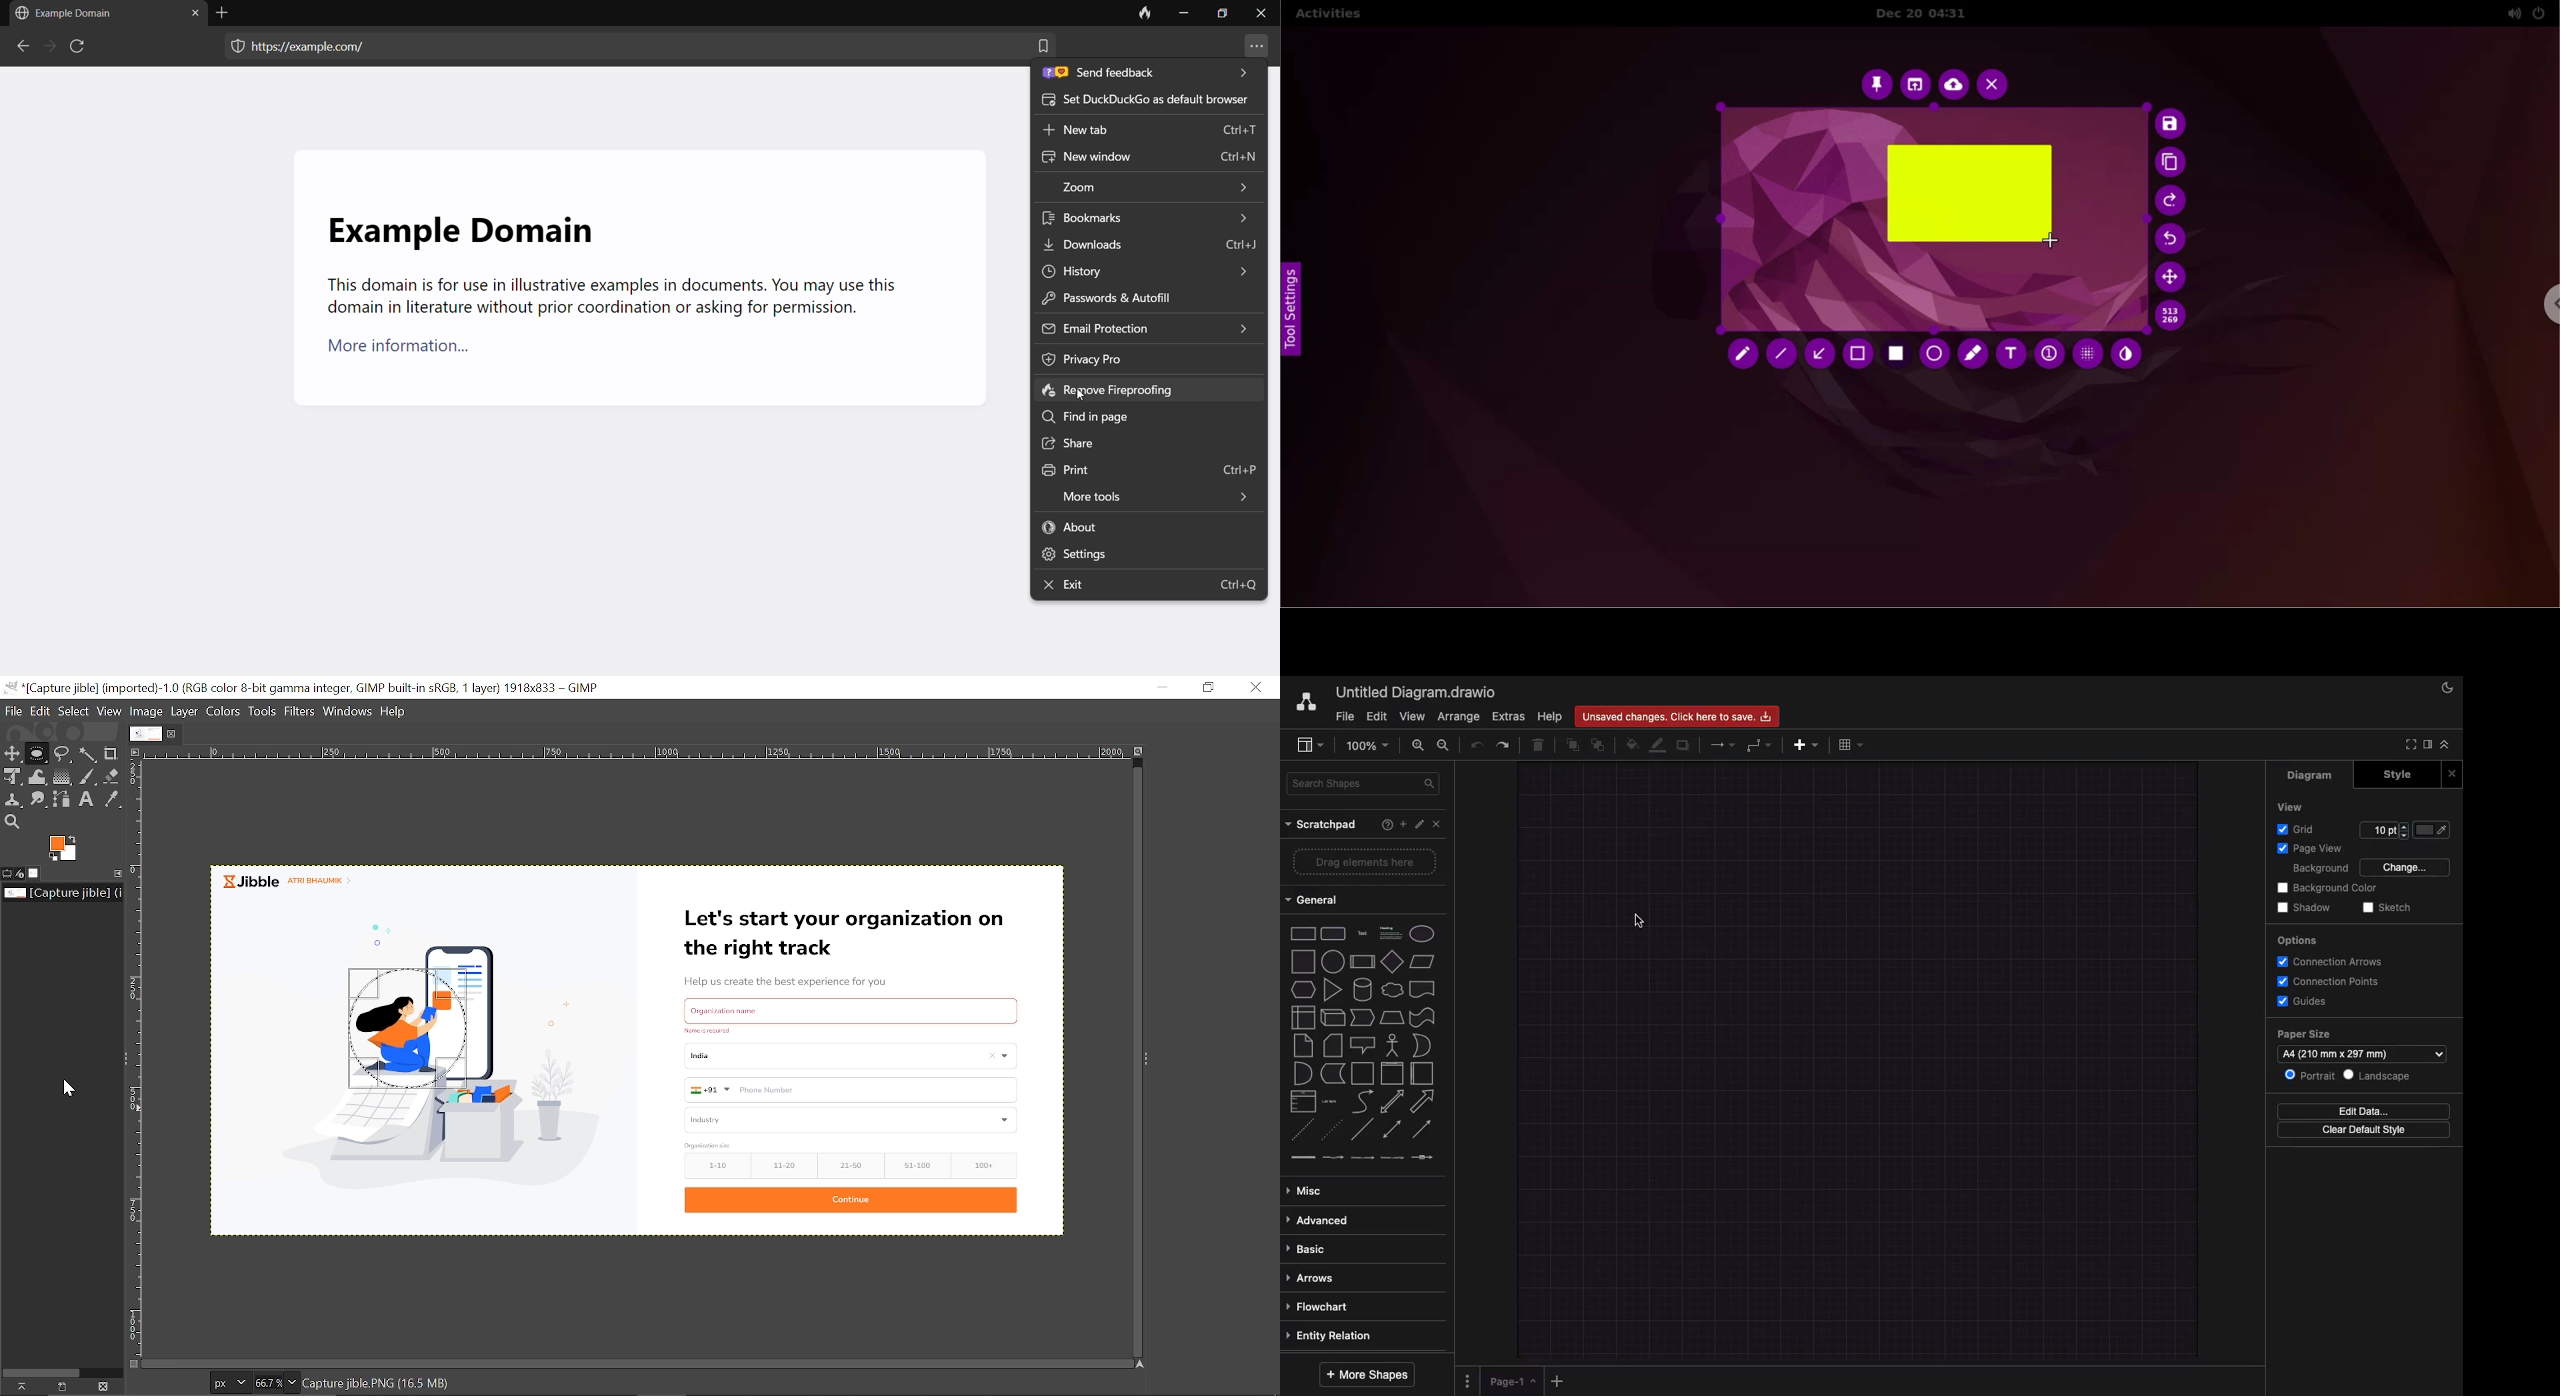  Describe the element at coordinates (2549, 305) in the screenshot. I see `chrome options` at that location.